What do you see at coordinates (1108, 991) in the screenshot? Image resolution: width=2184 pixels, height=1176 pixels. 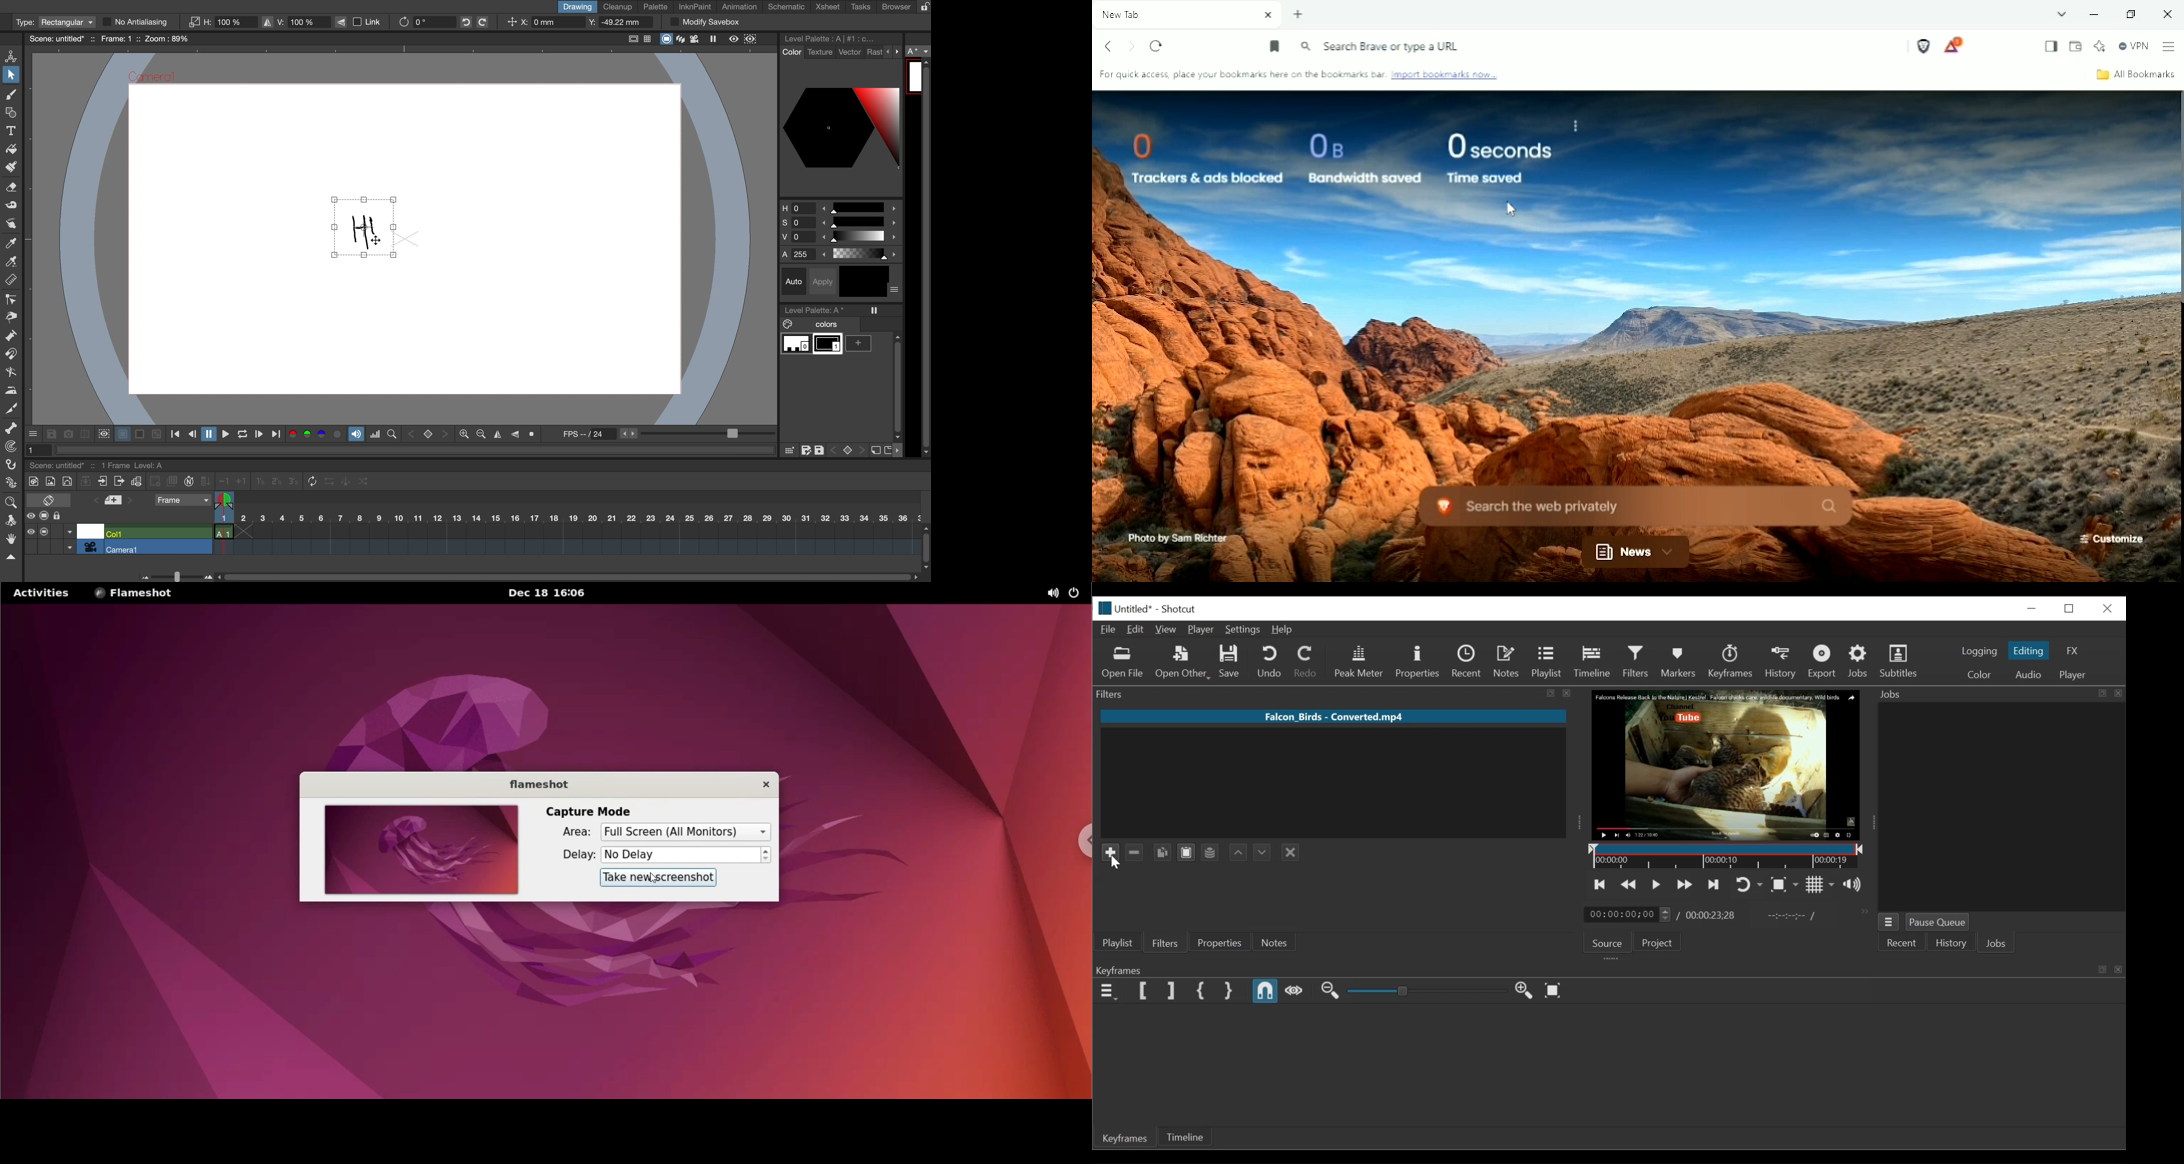 I see `Keyframe menu` at bounding box center [1108, 991].